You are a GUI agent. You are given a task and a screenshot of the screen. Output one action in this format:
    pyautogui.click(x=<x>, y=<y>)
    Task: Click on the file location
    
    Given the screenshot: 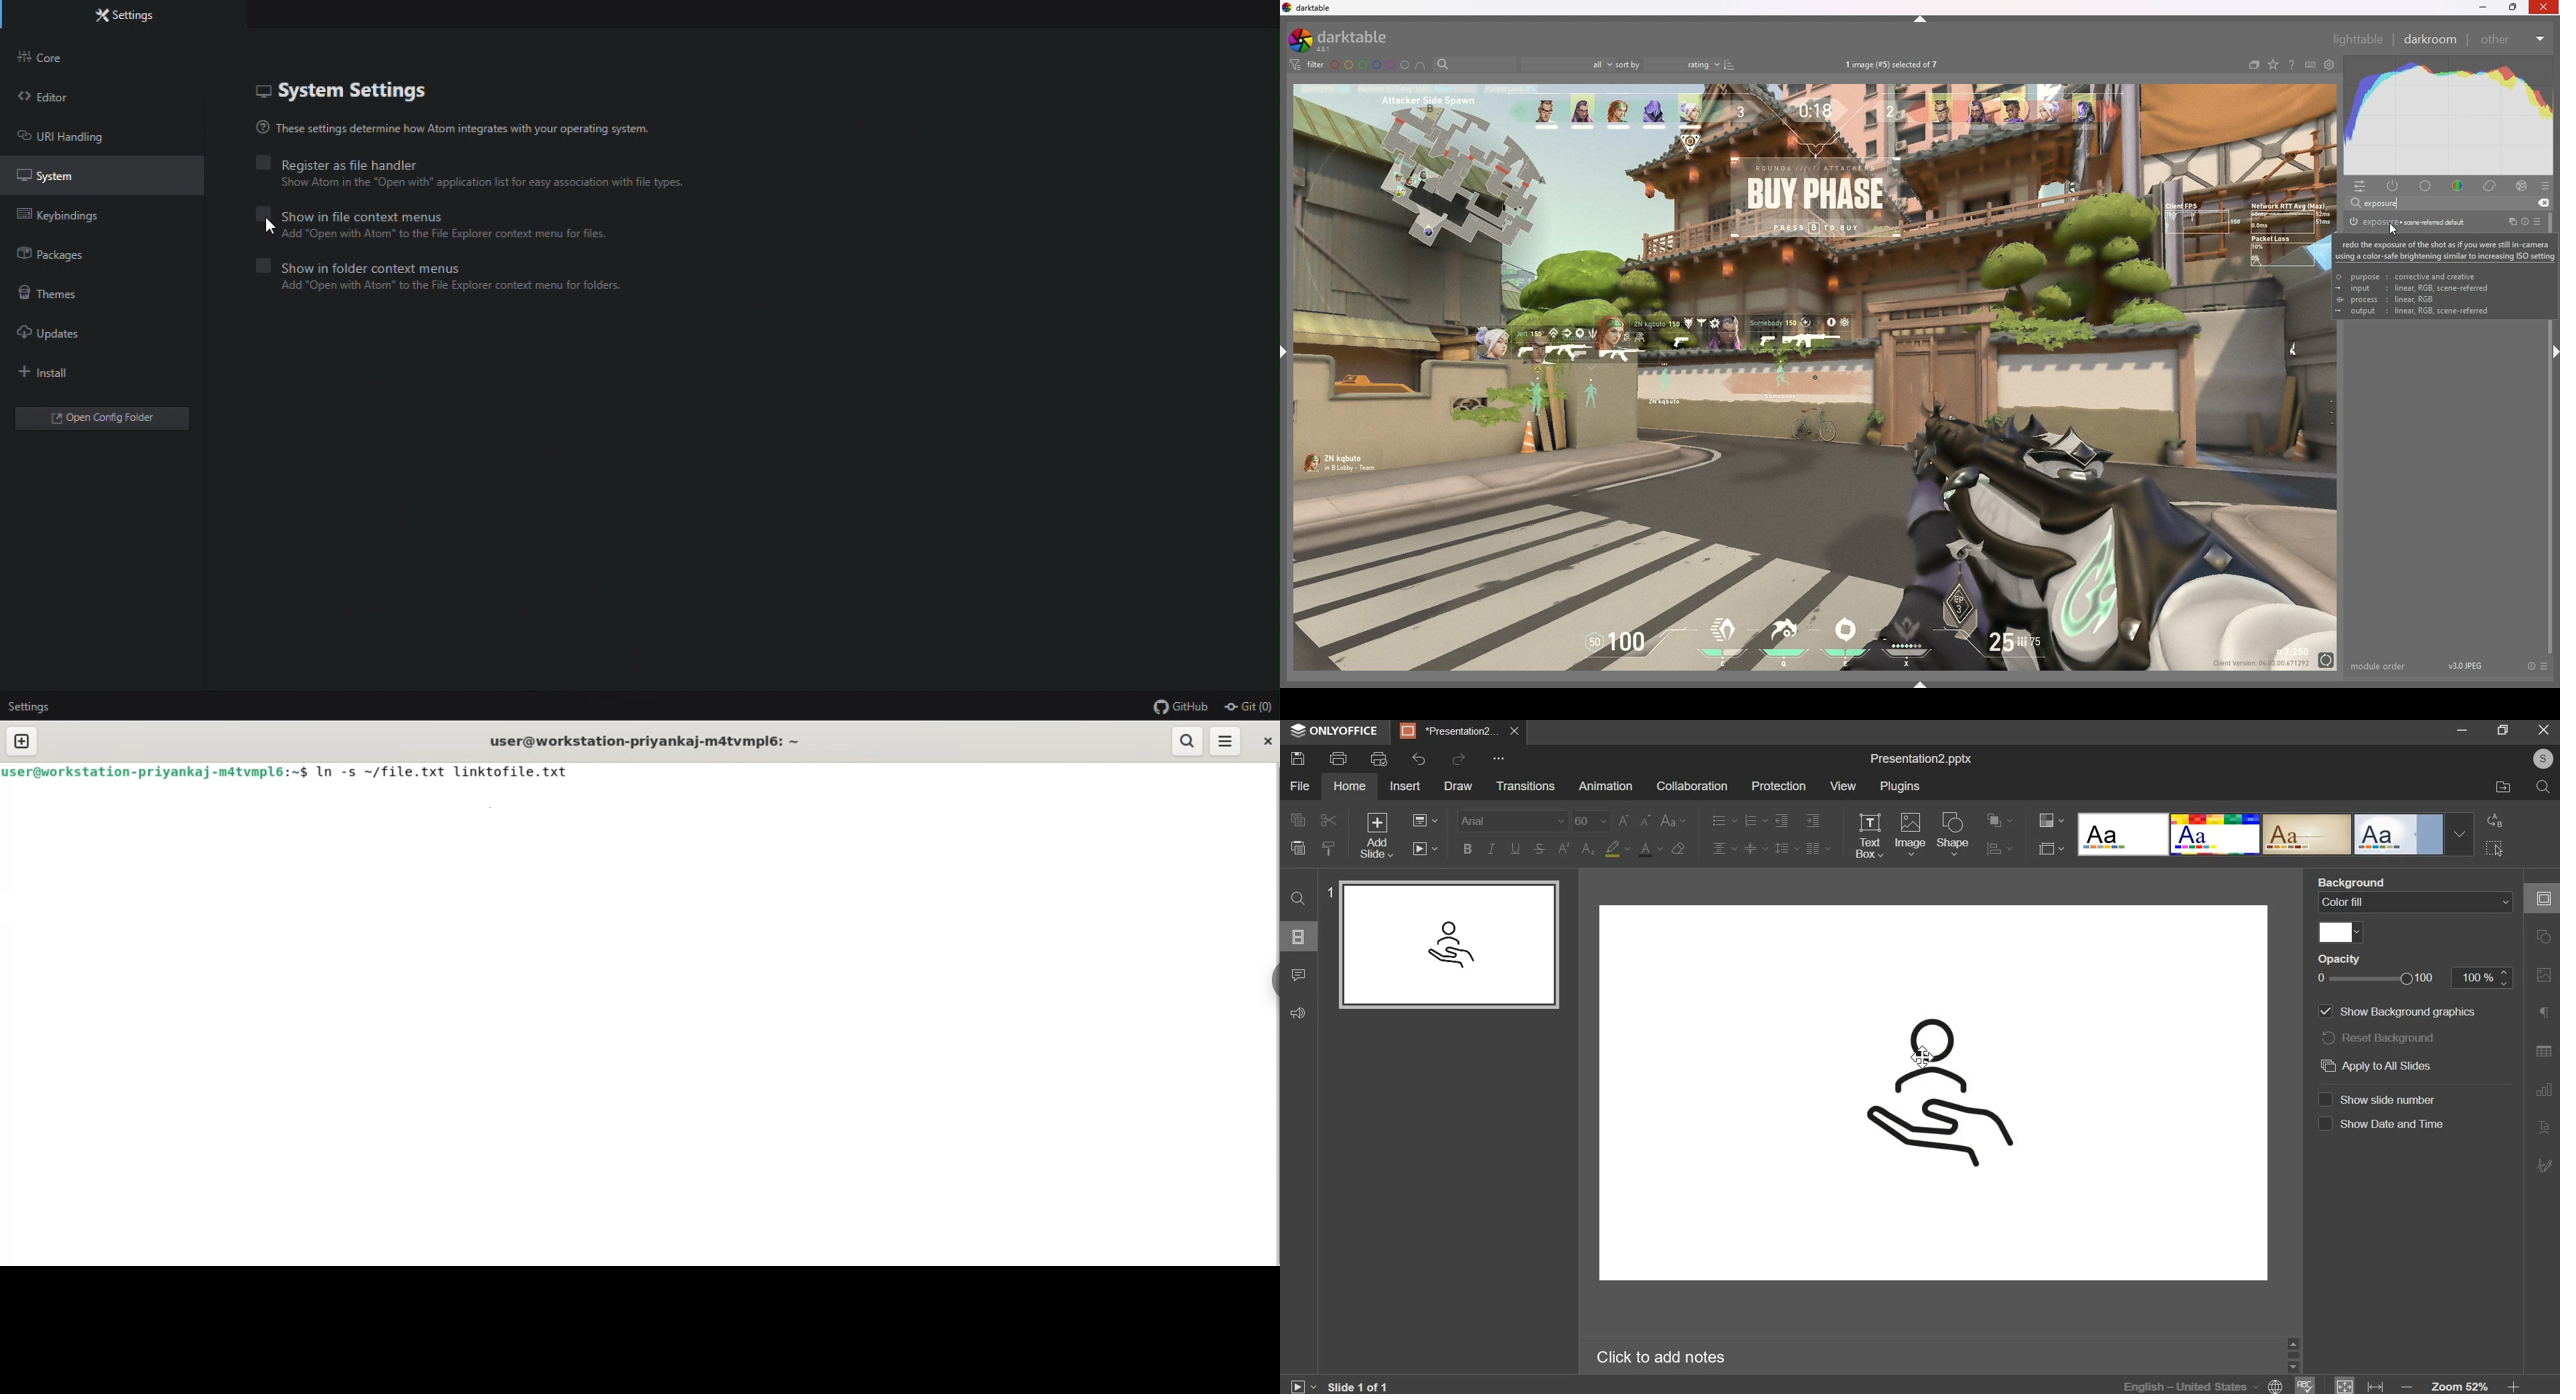 What is the action you would take?
    pyautogui.click(x=2502, y=788)
    